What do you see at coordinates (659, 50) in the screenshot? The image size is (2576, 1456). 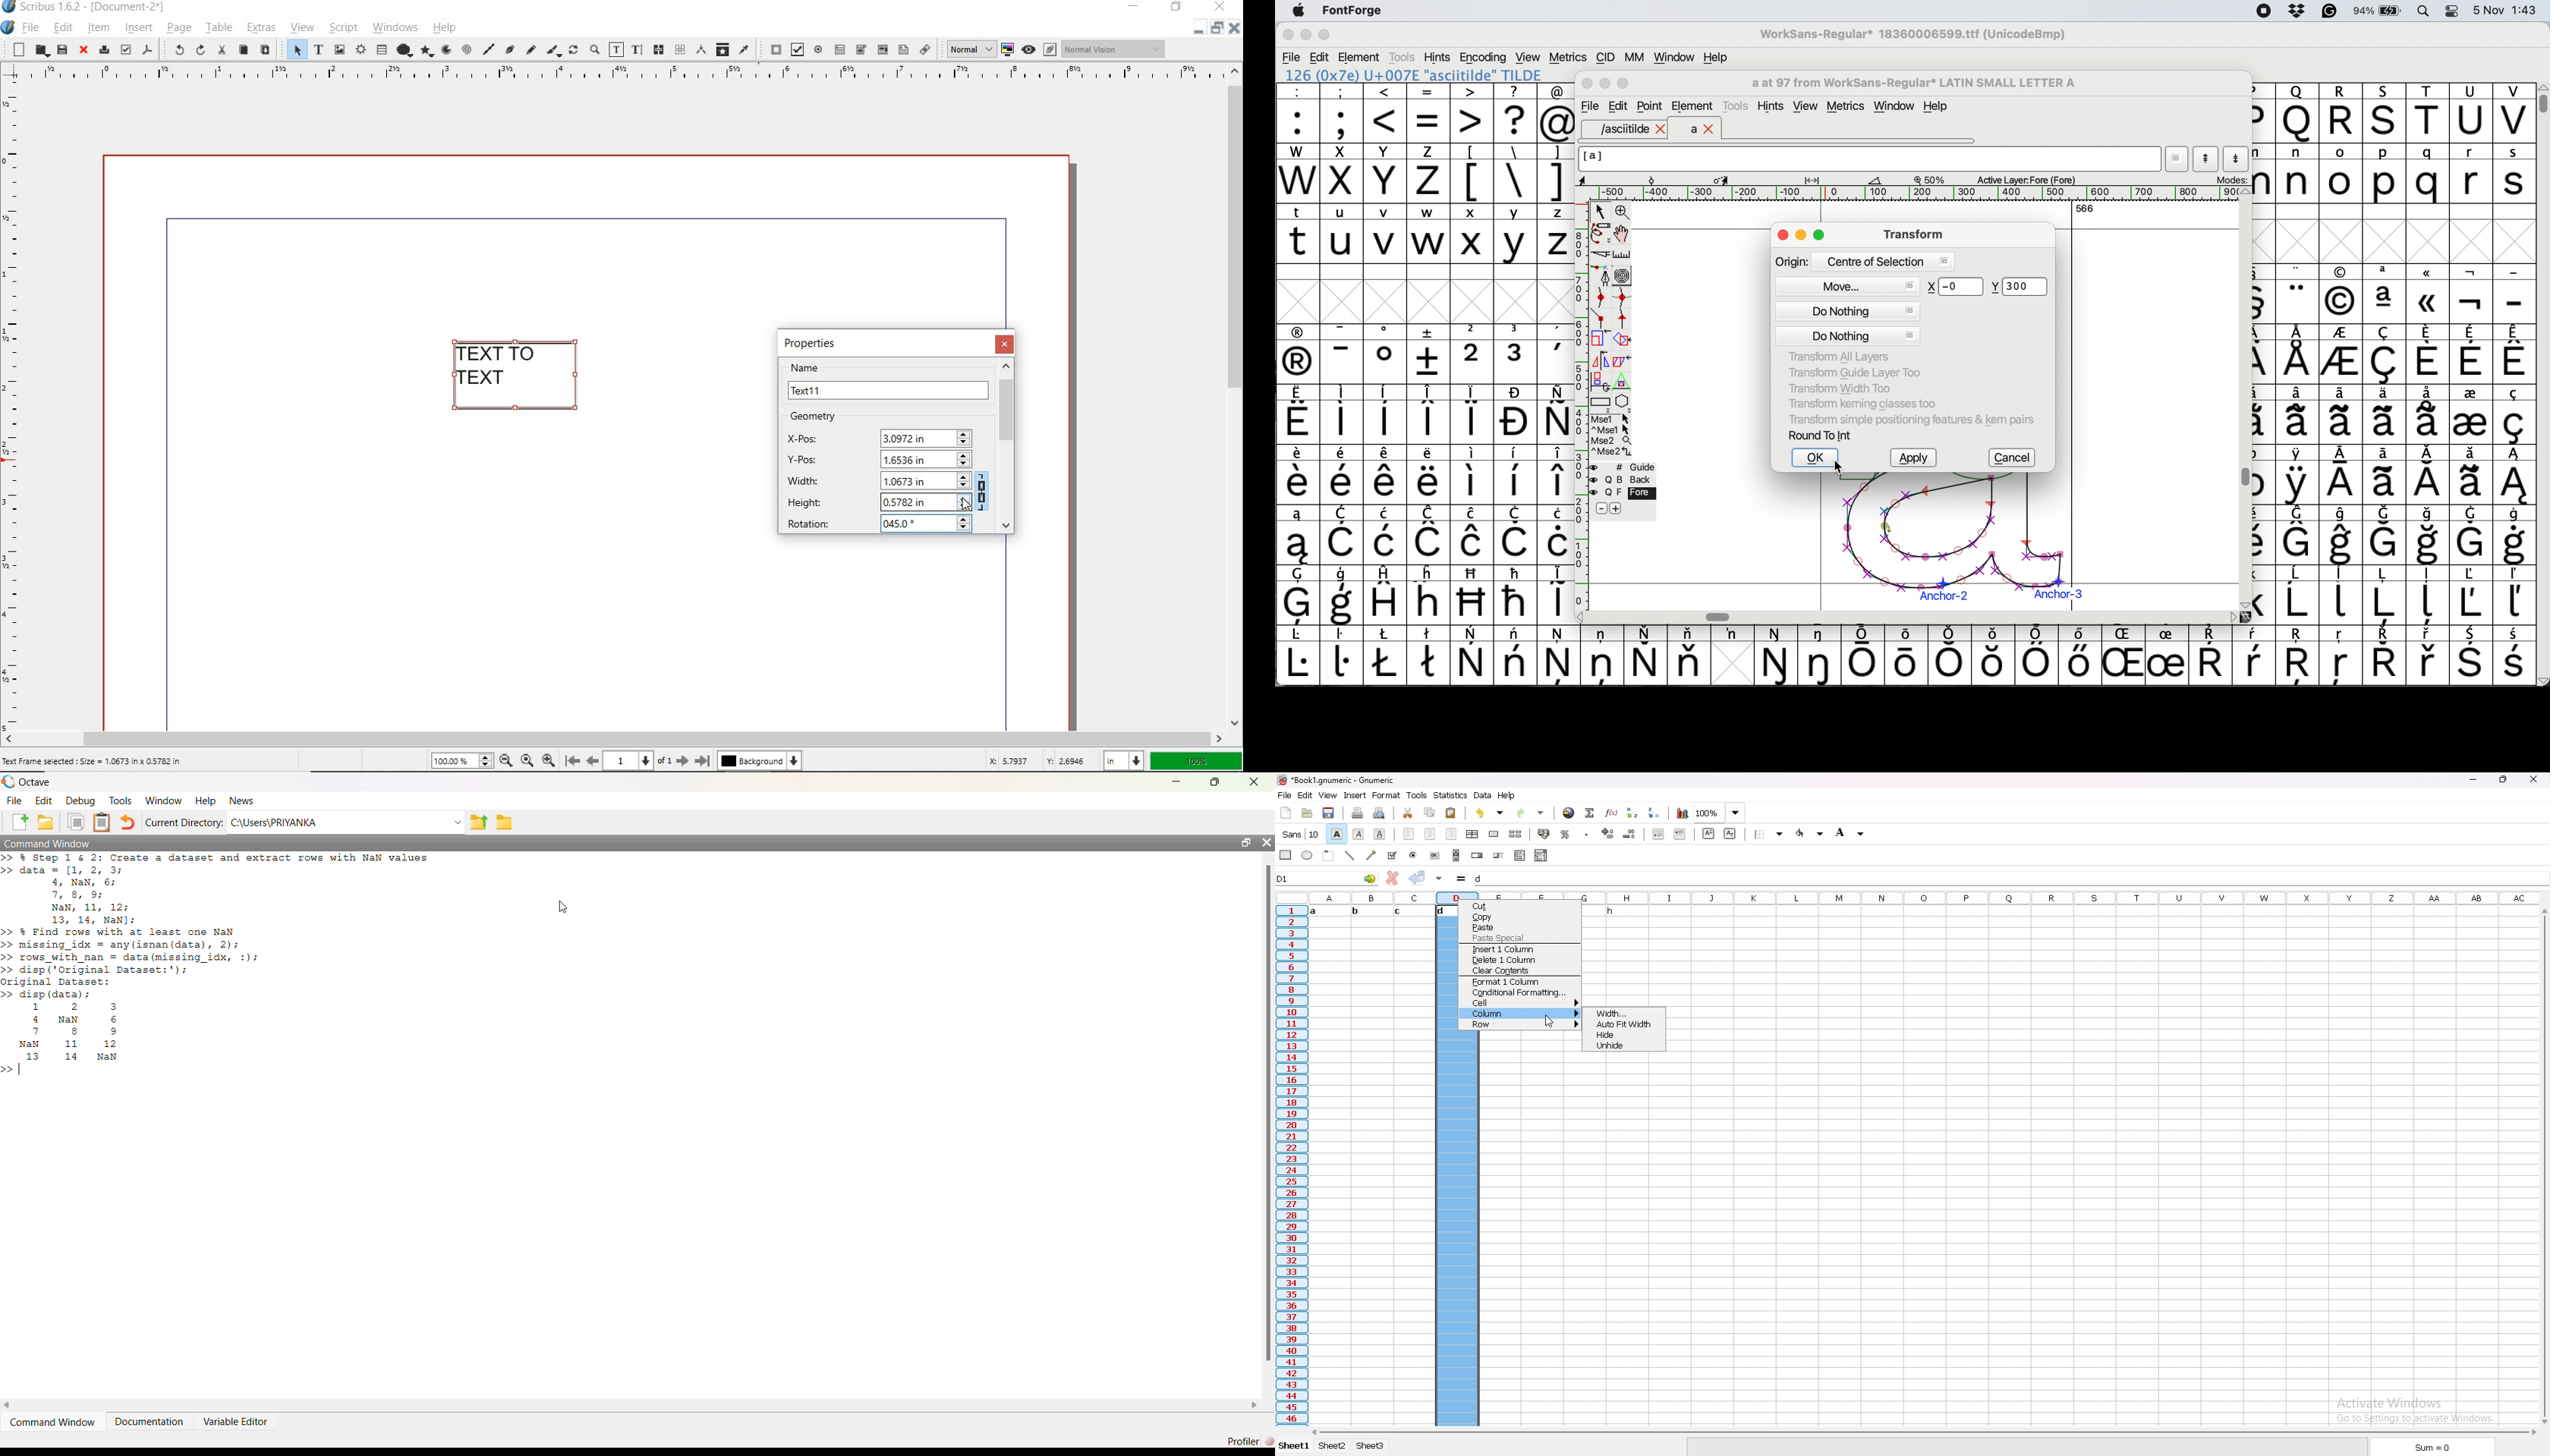 I see `link text frames` at bounding box center [659, 50].